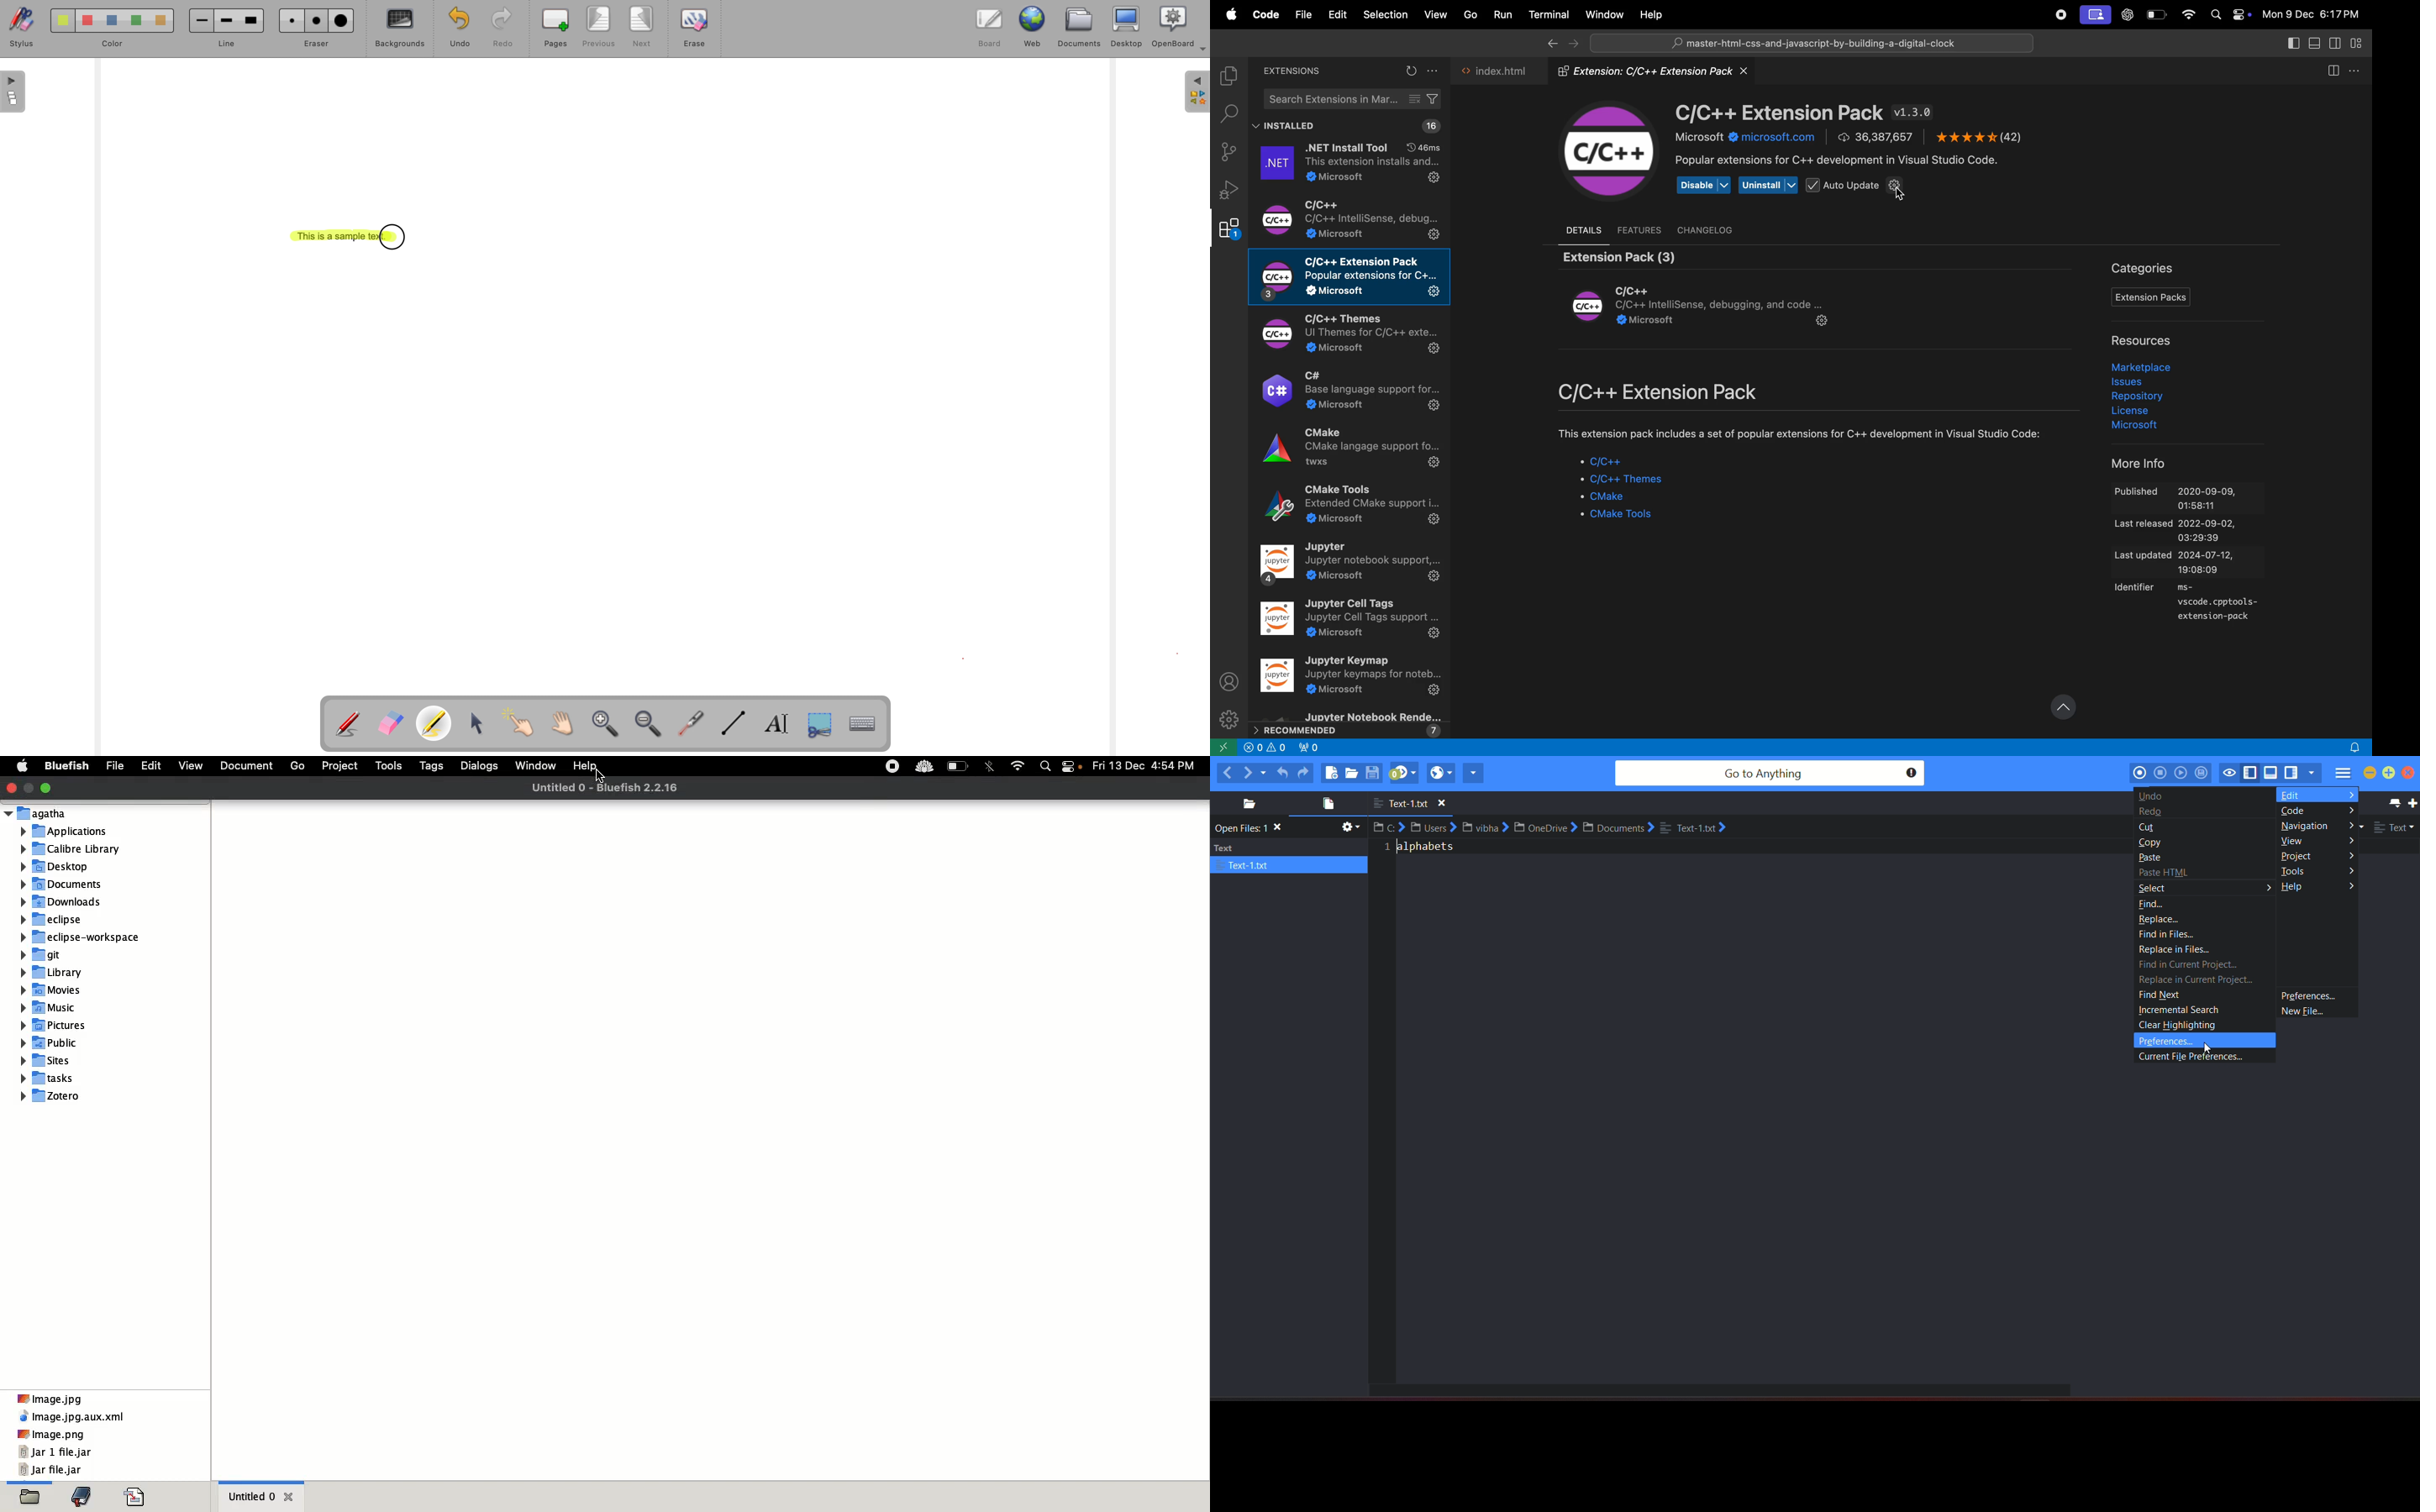  What do you see at coordinates (393, 720) in the screenshot?
I see `Erase annotation` at bounding box center [393, 720].